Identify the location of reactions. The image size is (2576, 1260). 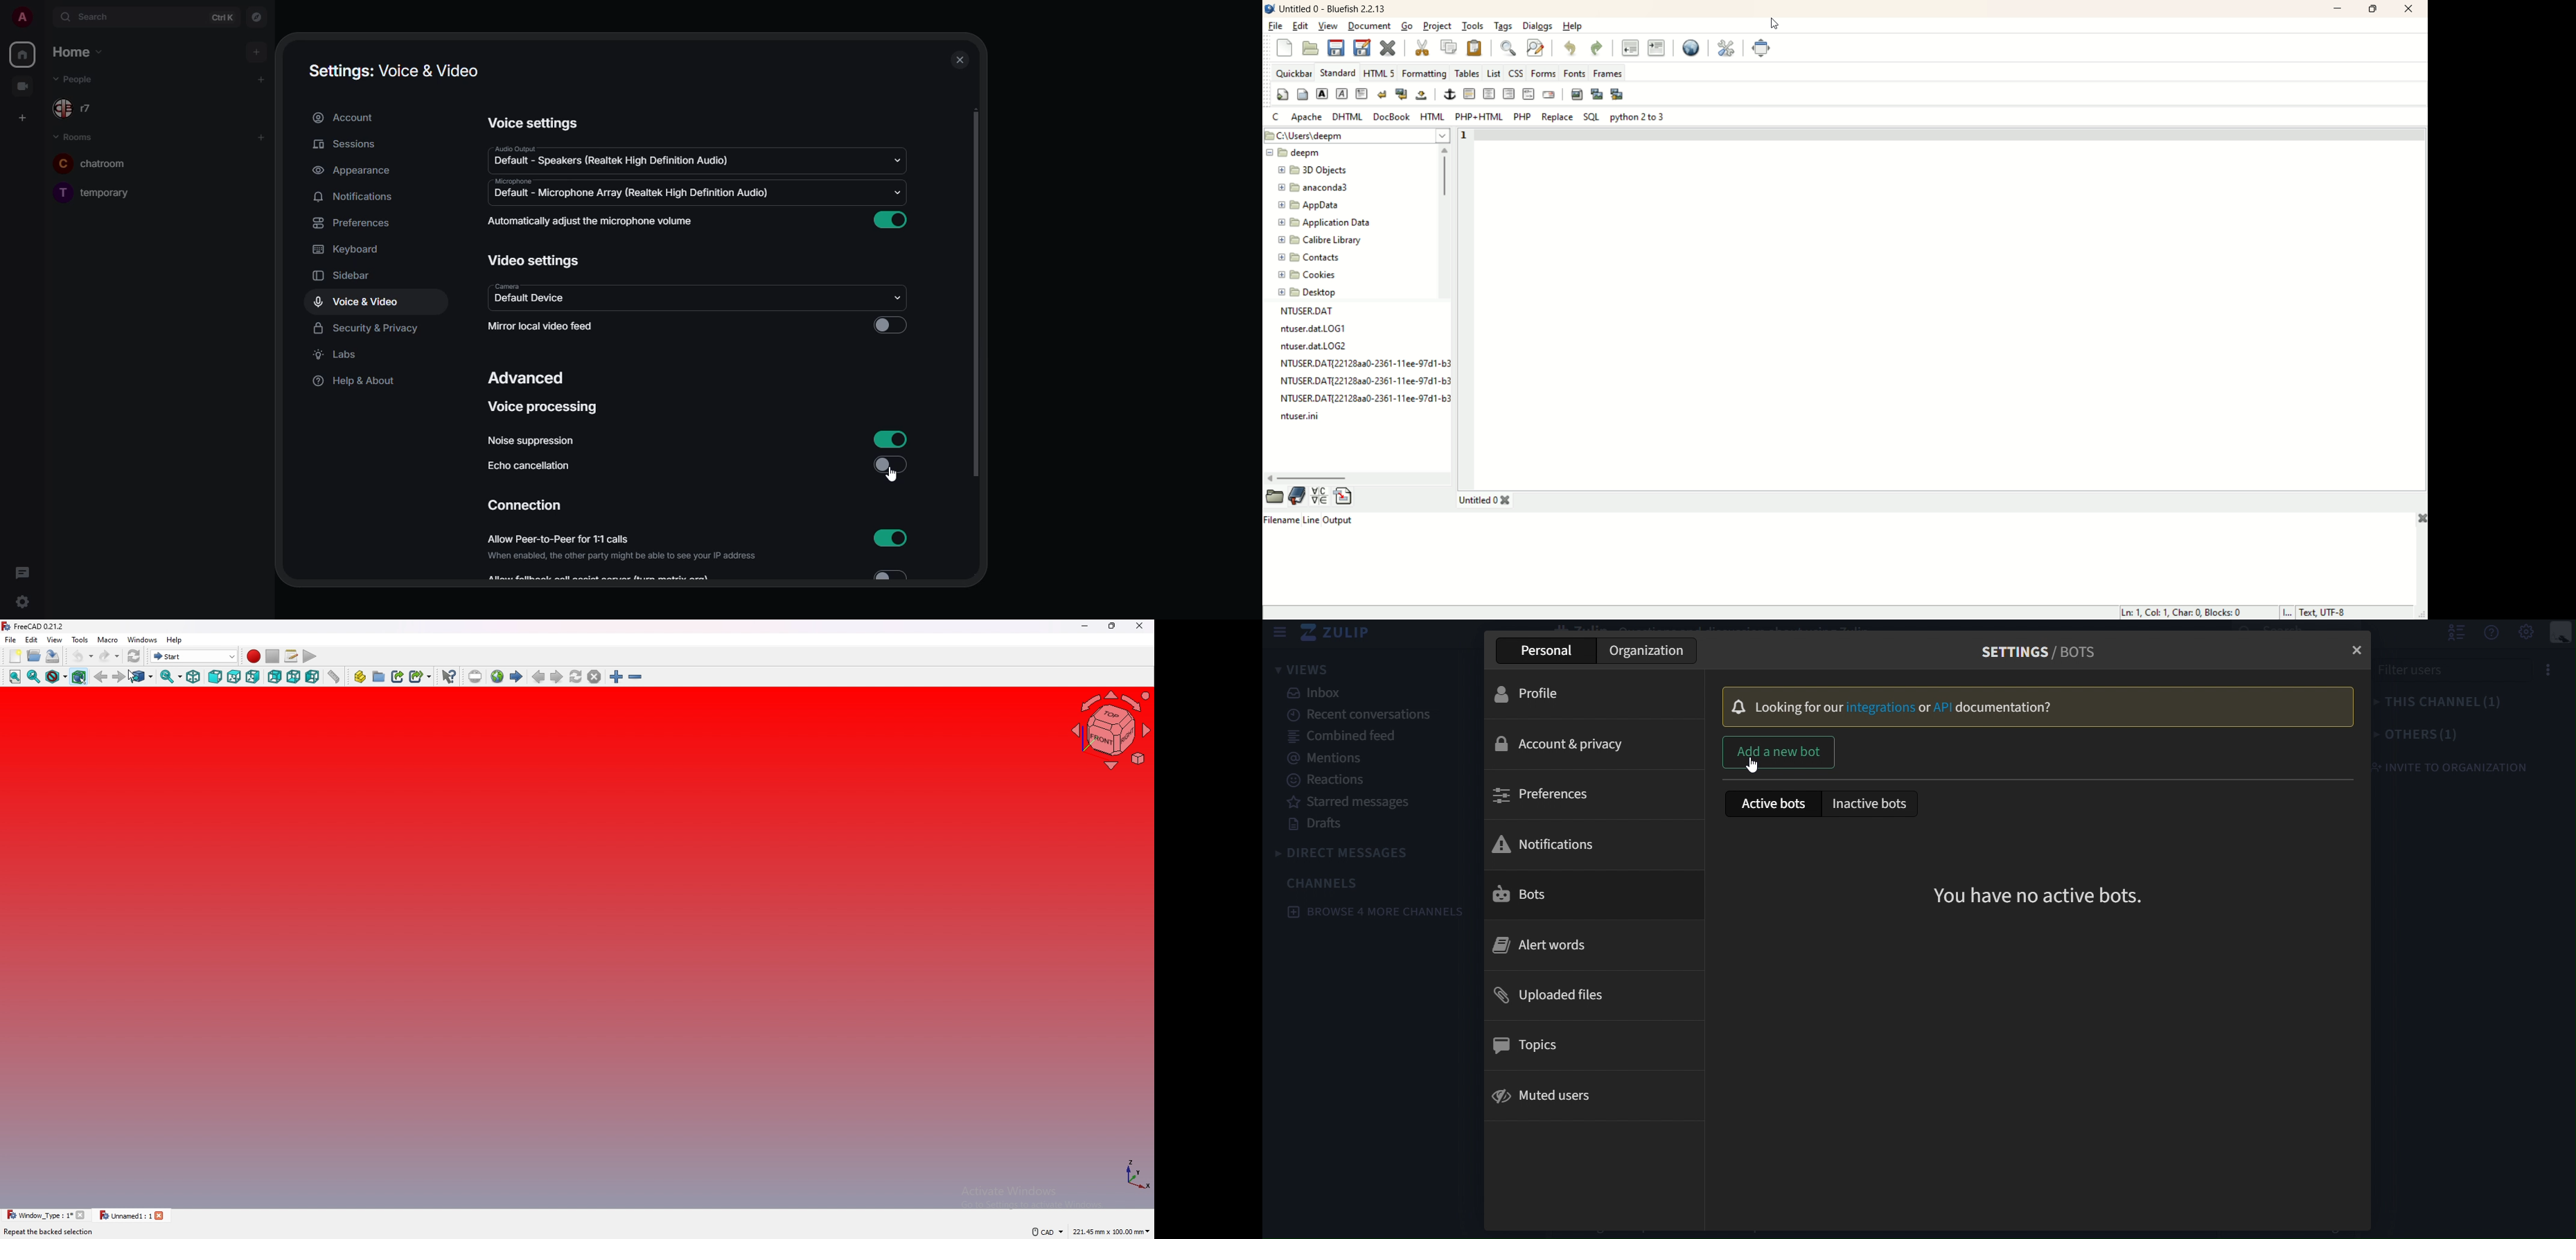
(1365, 780).